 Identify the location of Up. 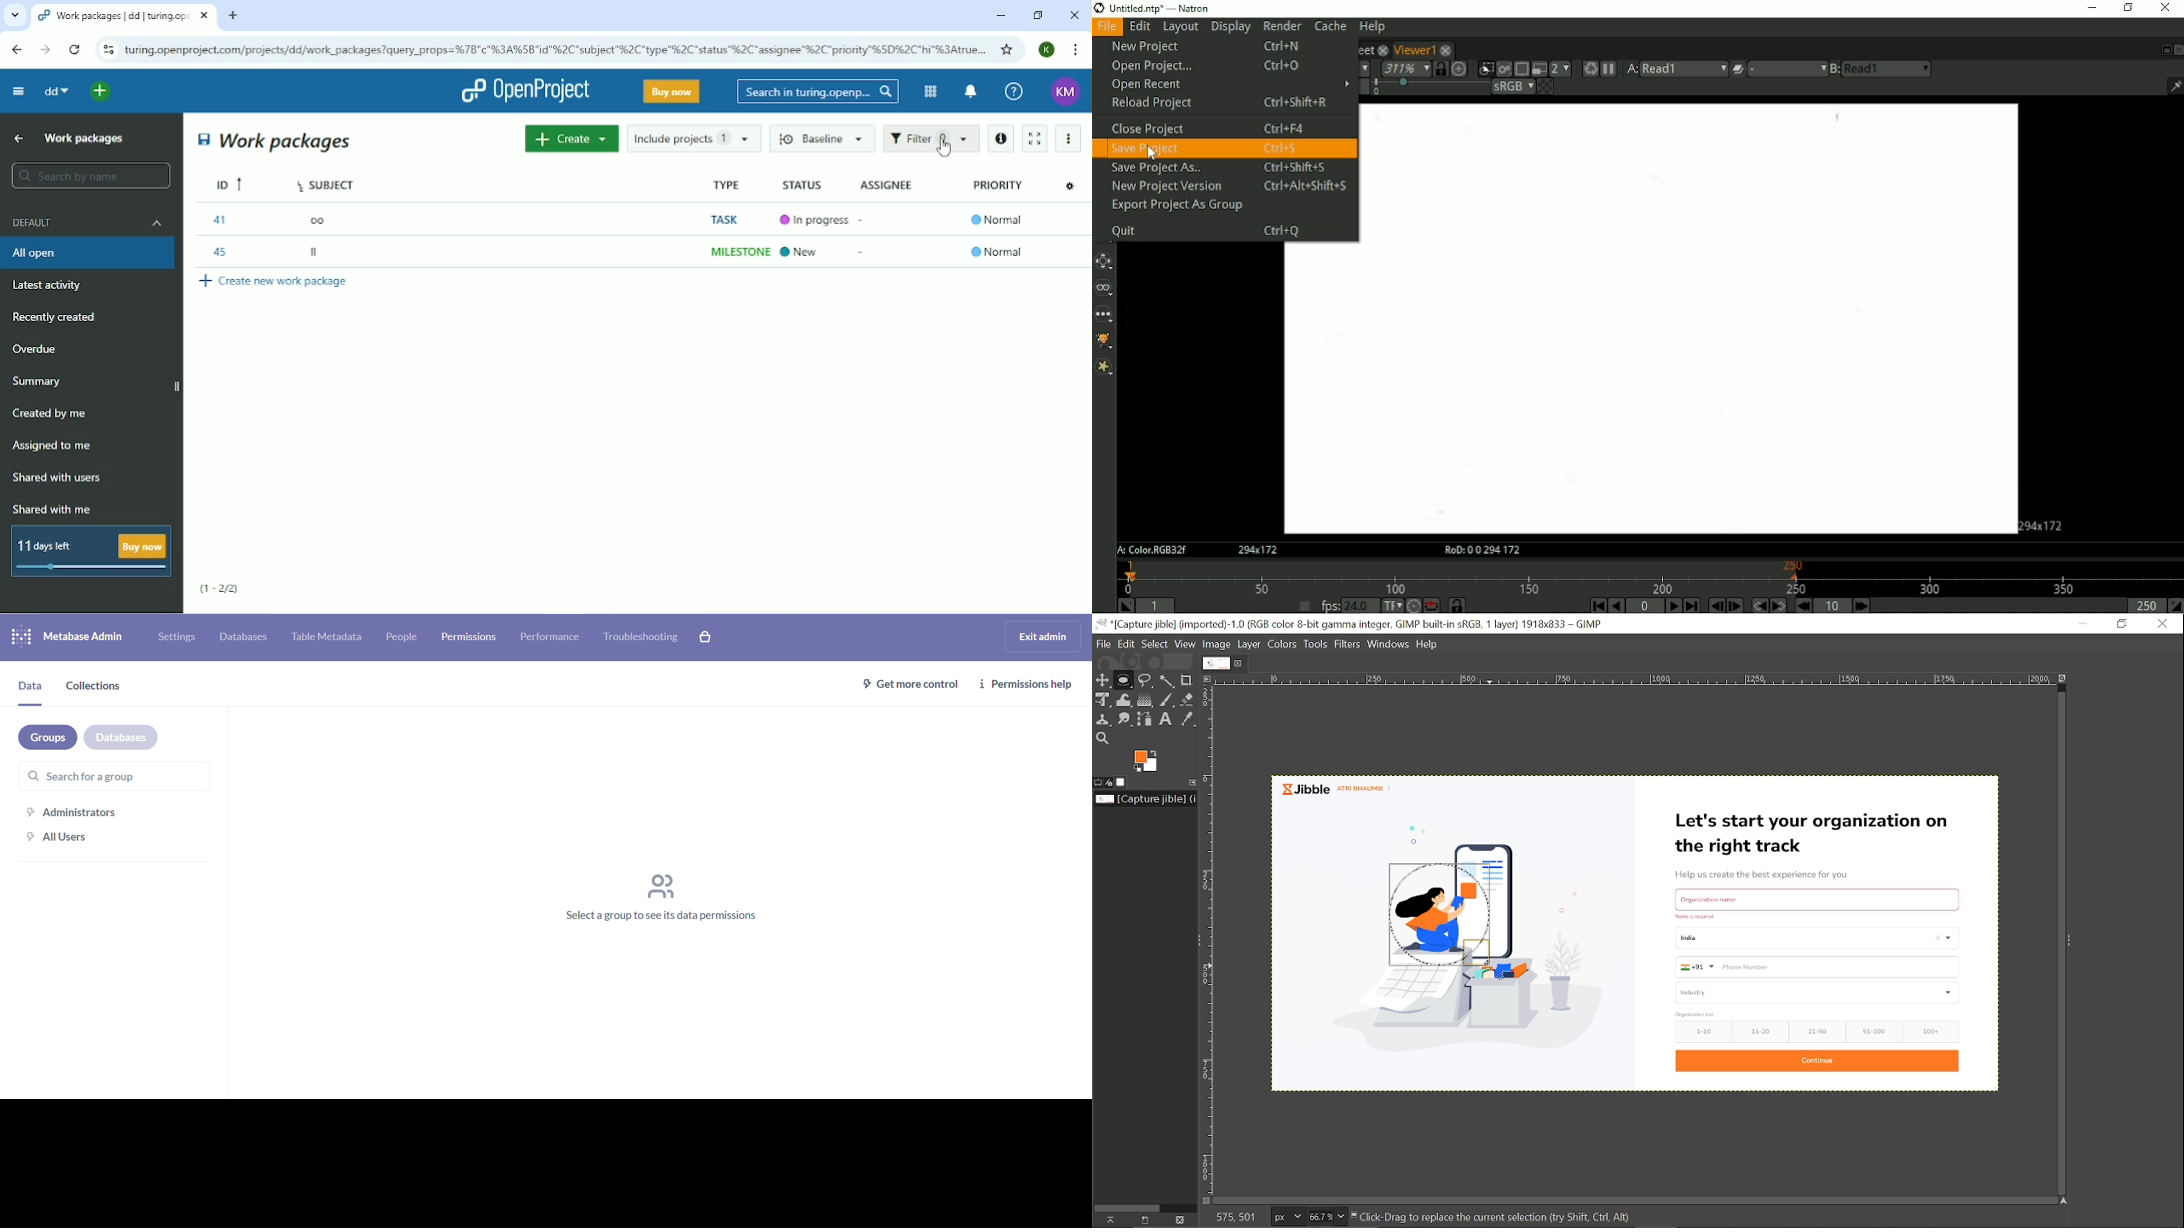
(16, 139).